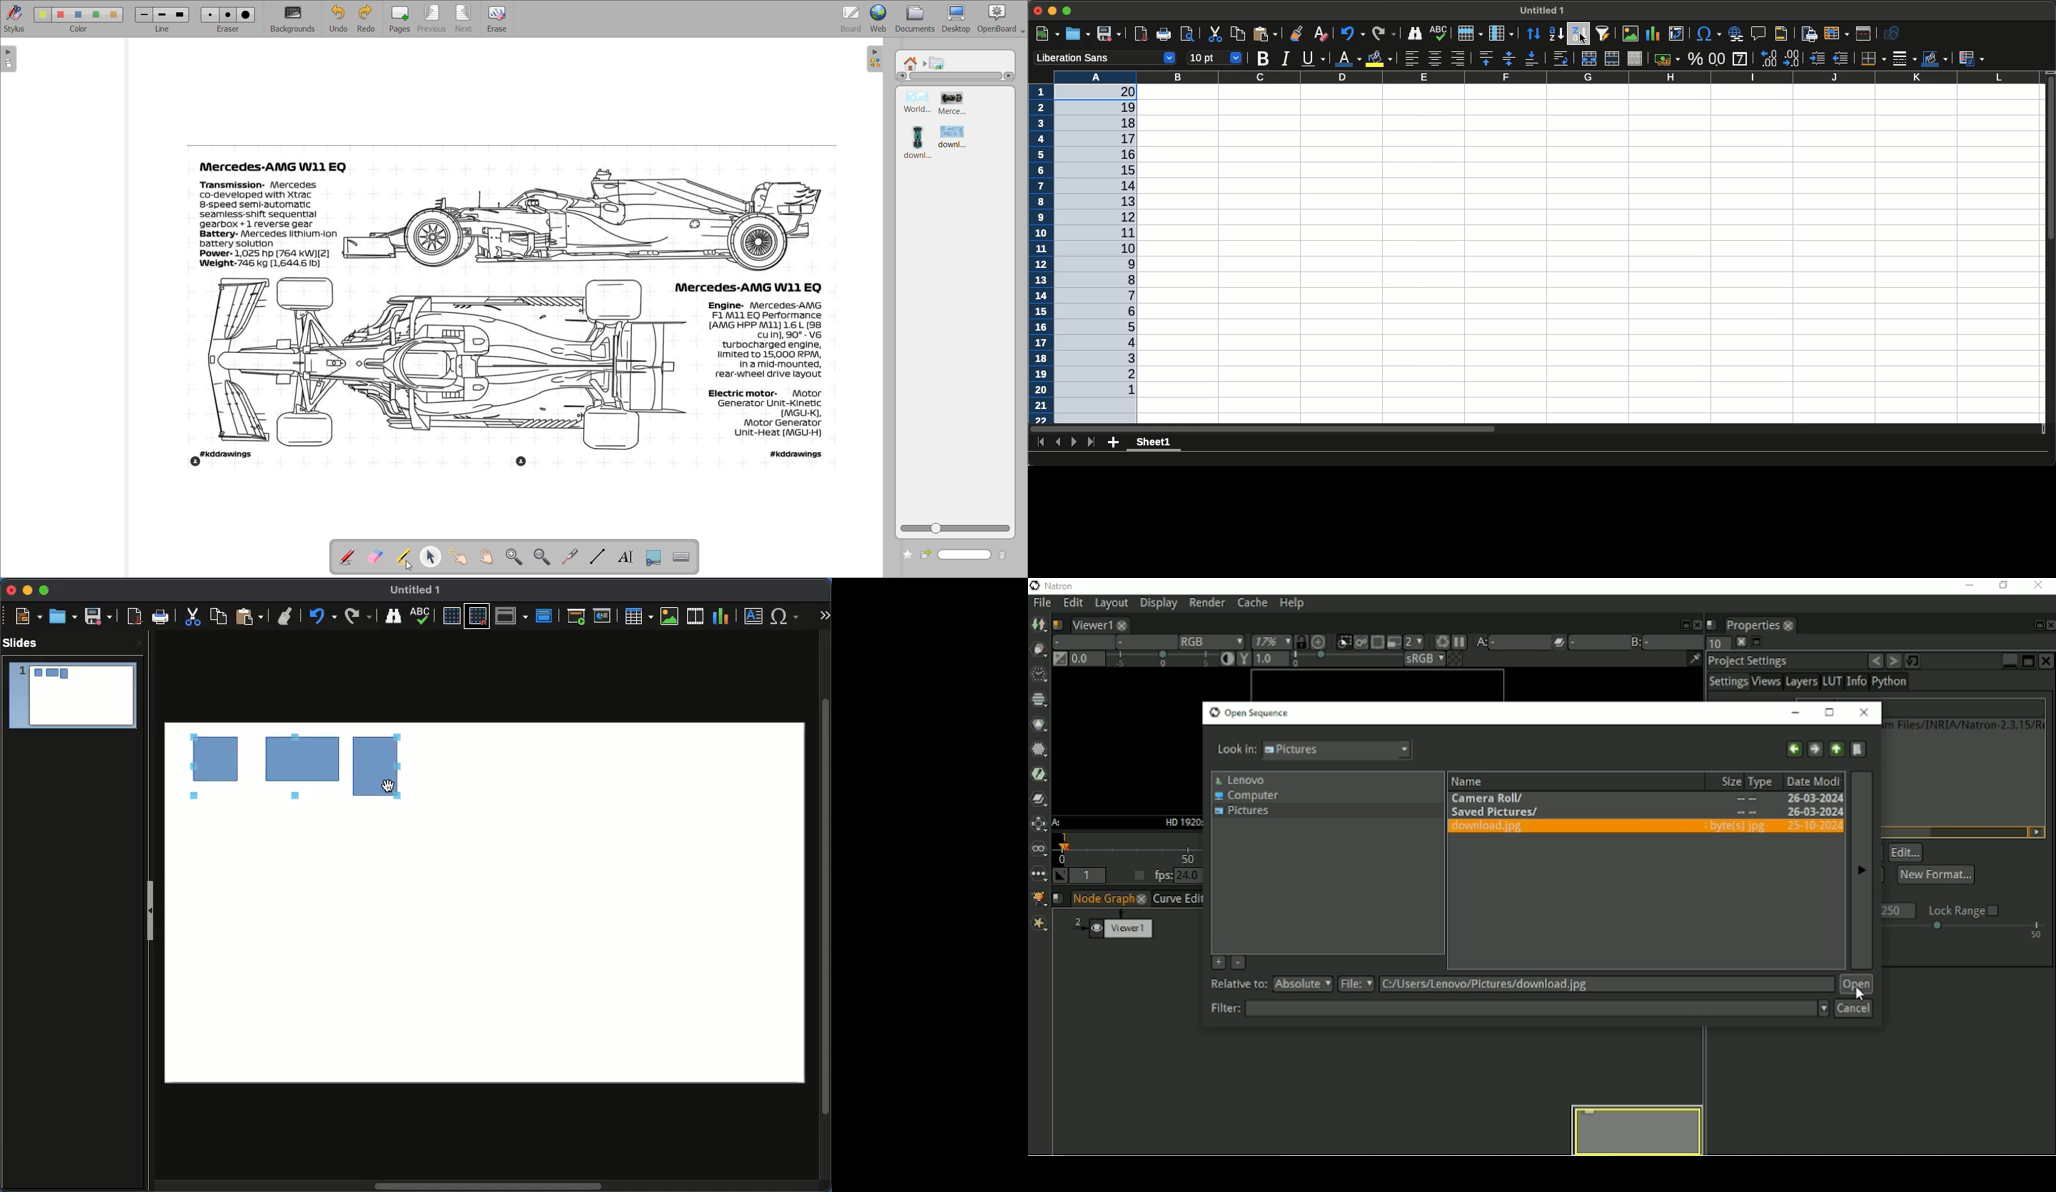  I want to click on Chart, so click(723, 617).